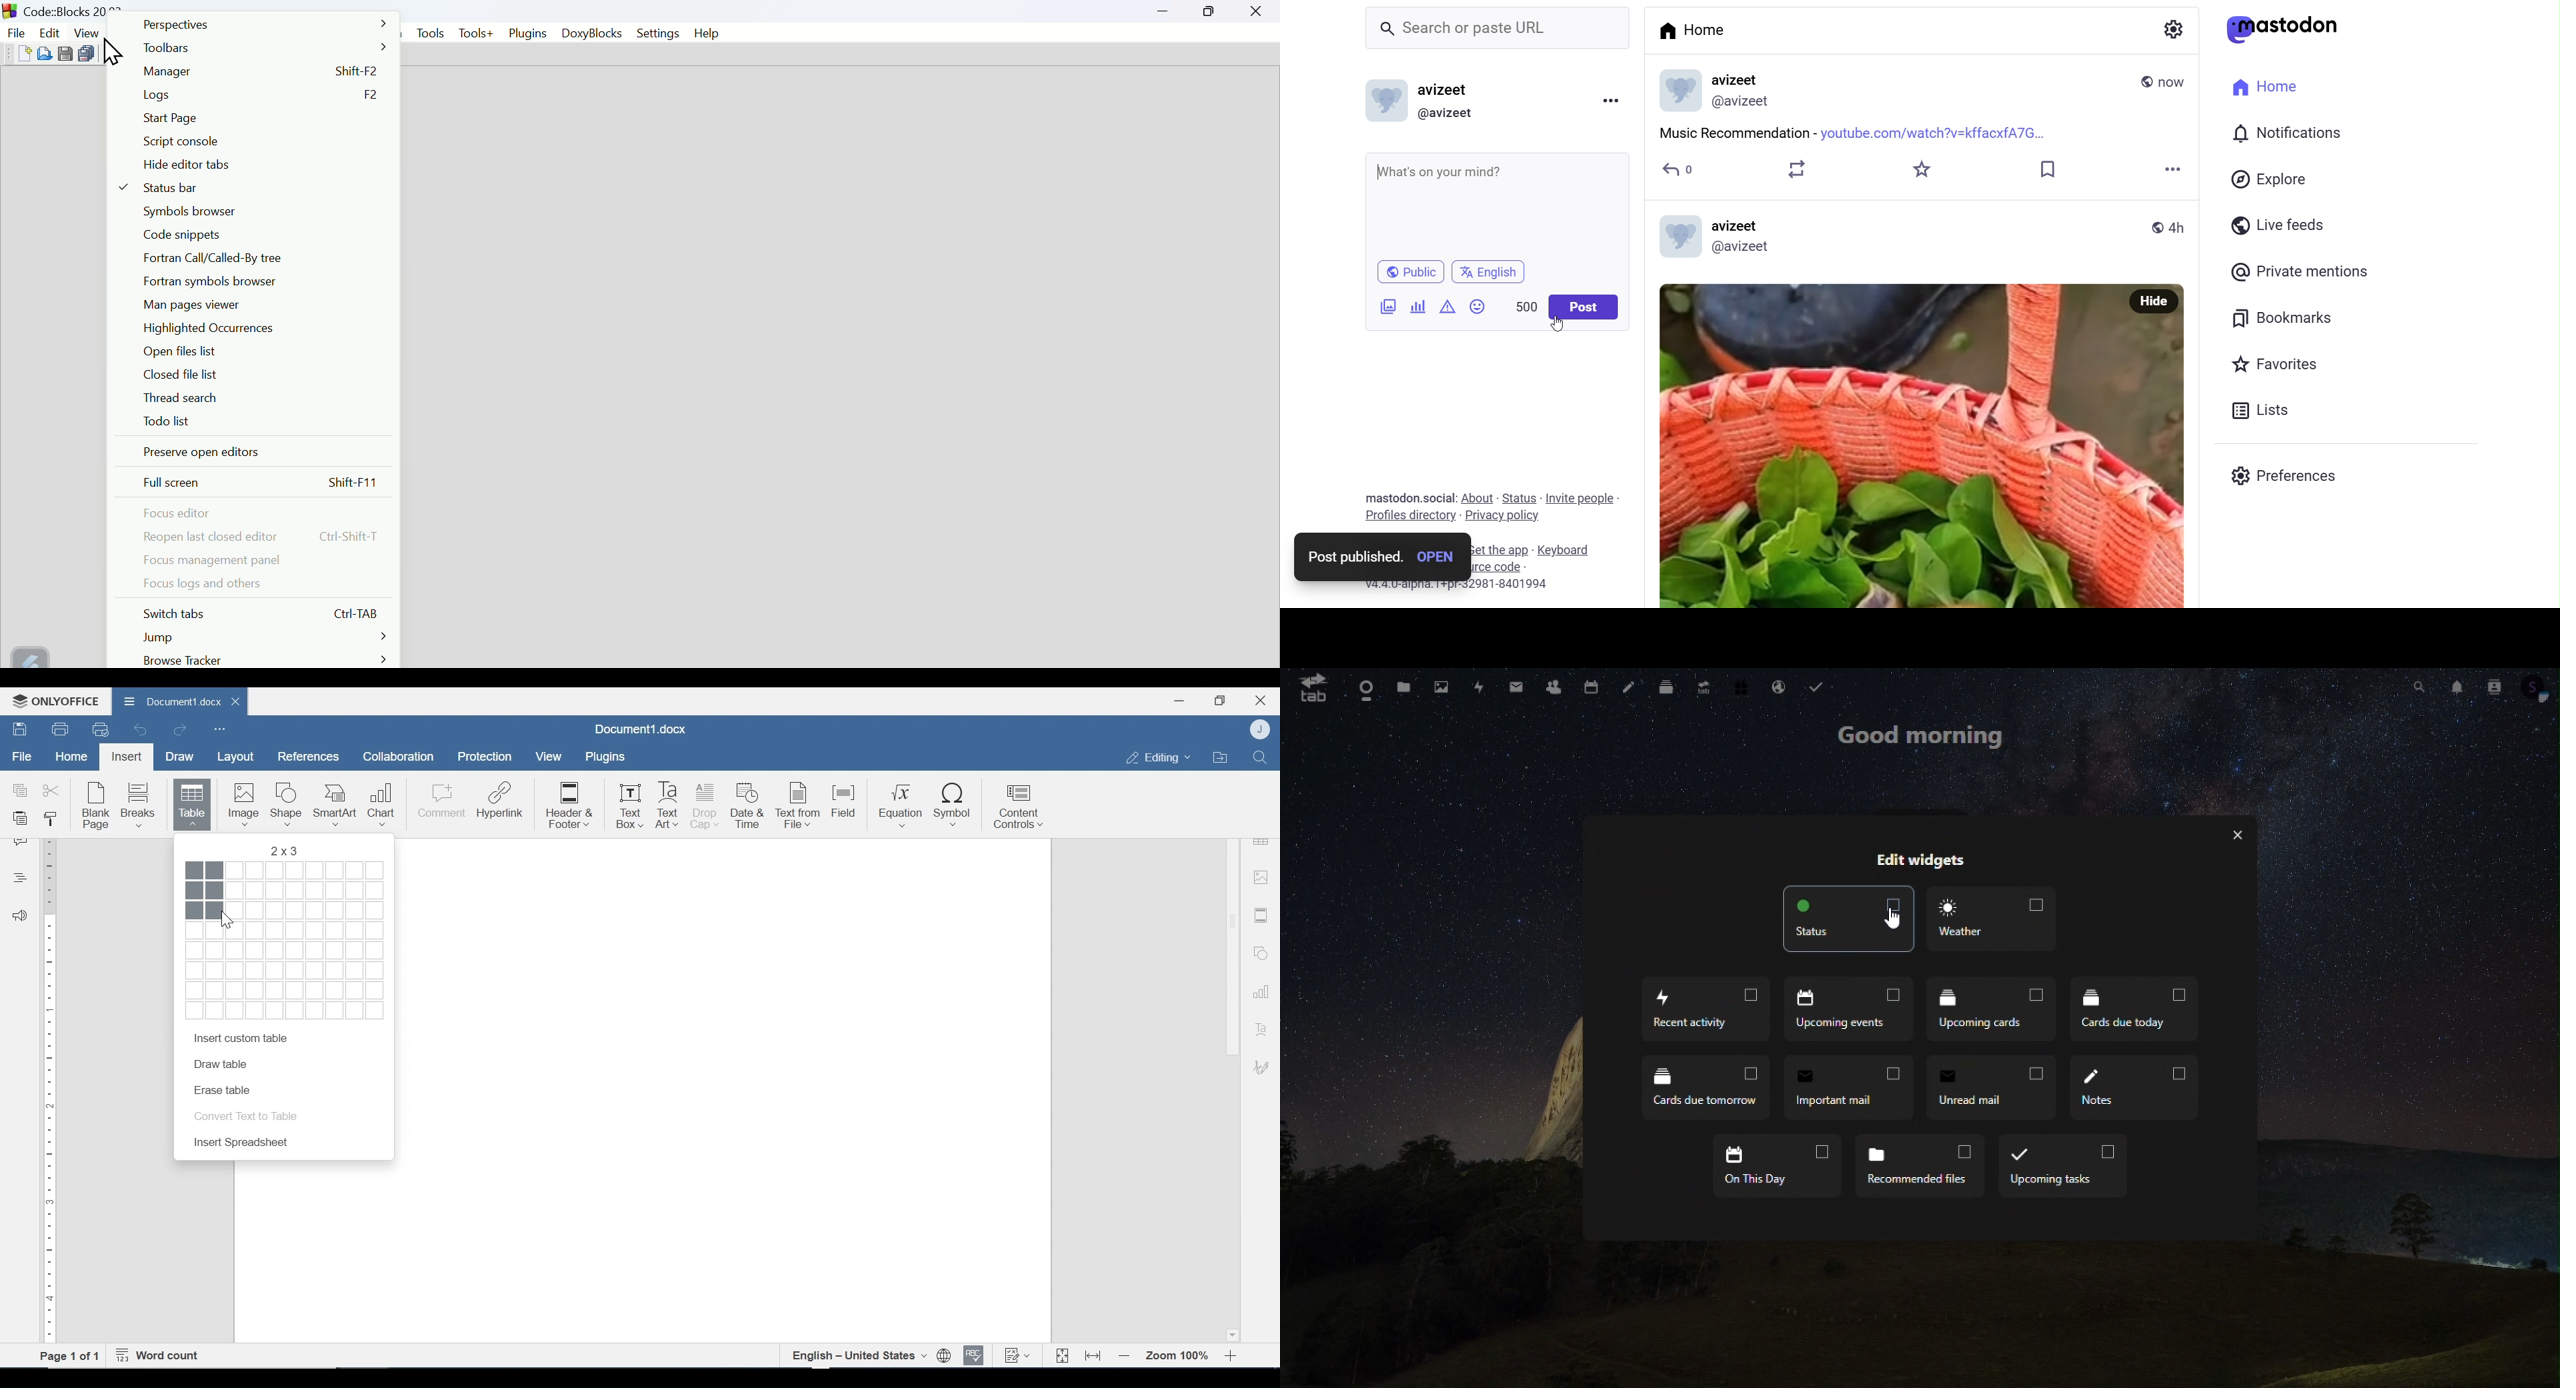 This screenshot has width=2576, height=1400. What do you see at coordinates (1231, 1333) in the screenshot?
I see `Scroll down` at bounding box center [1231, 1333].